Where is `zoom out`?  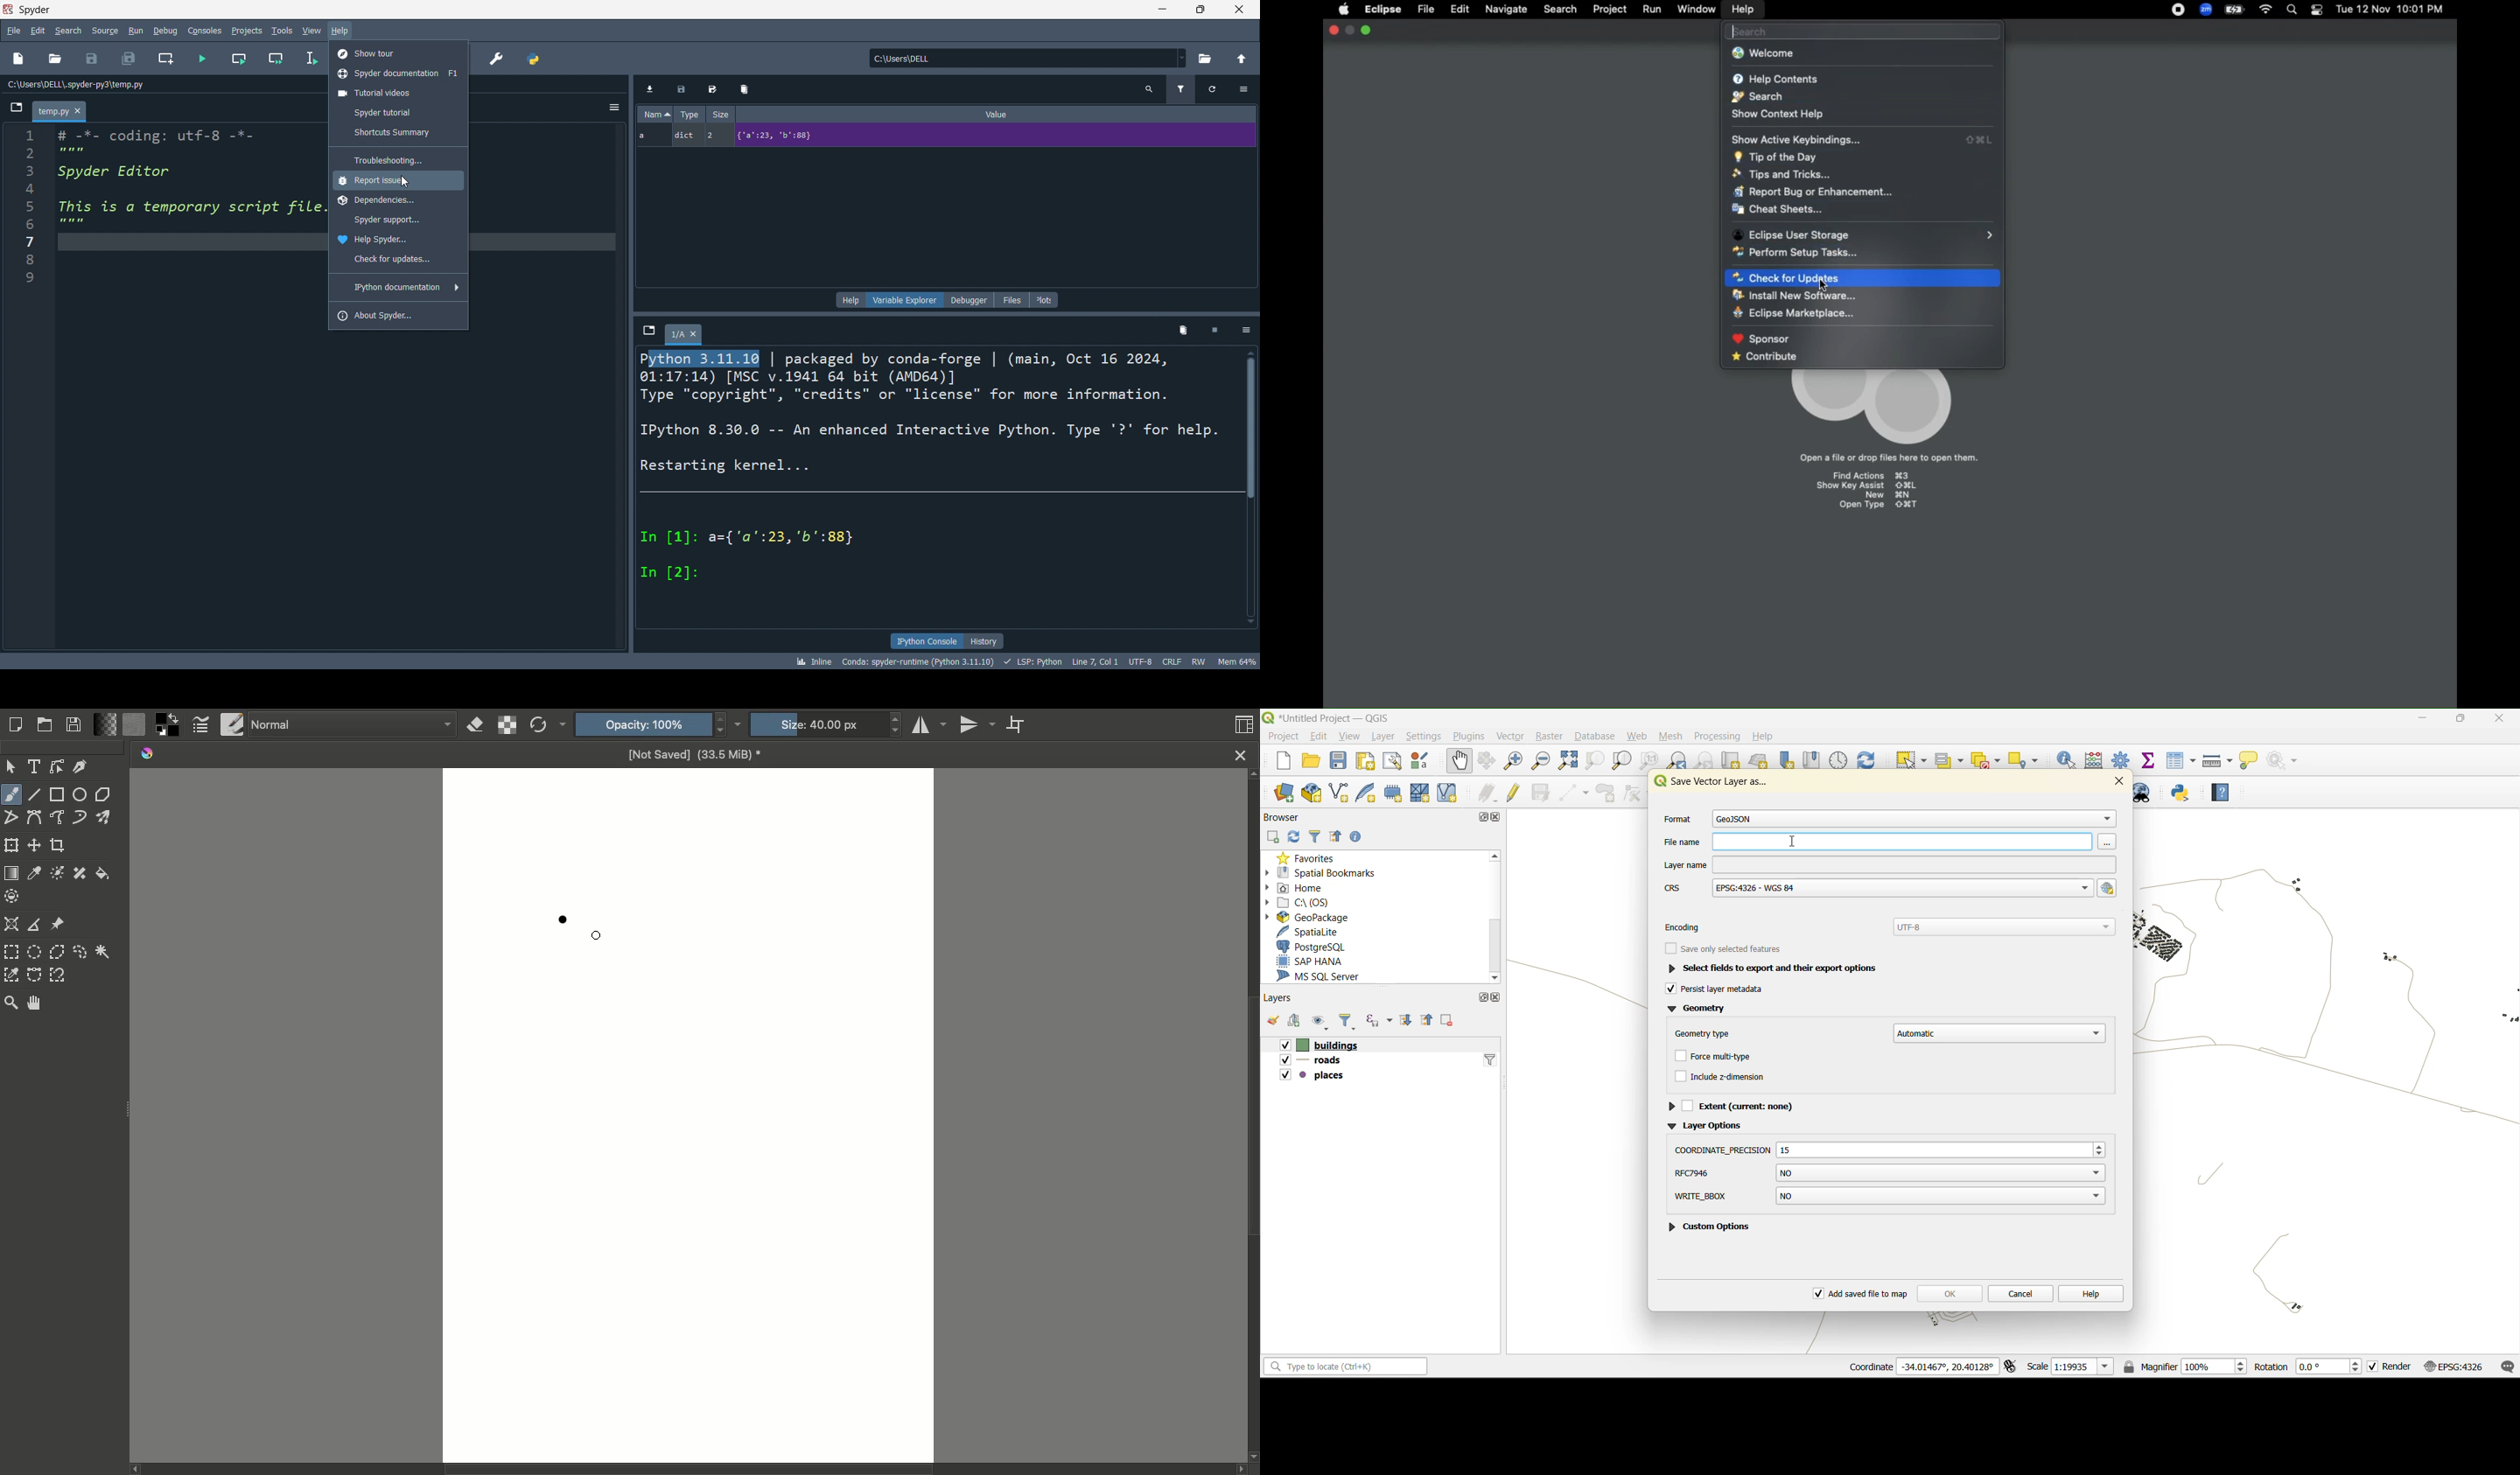 zoom out is located at coordinates (1543, 761).